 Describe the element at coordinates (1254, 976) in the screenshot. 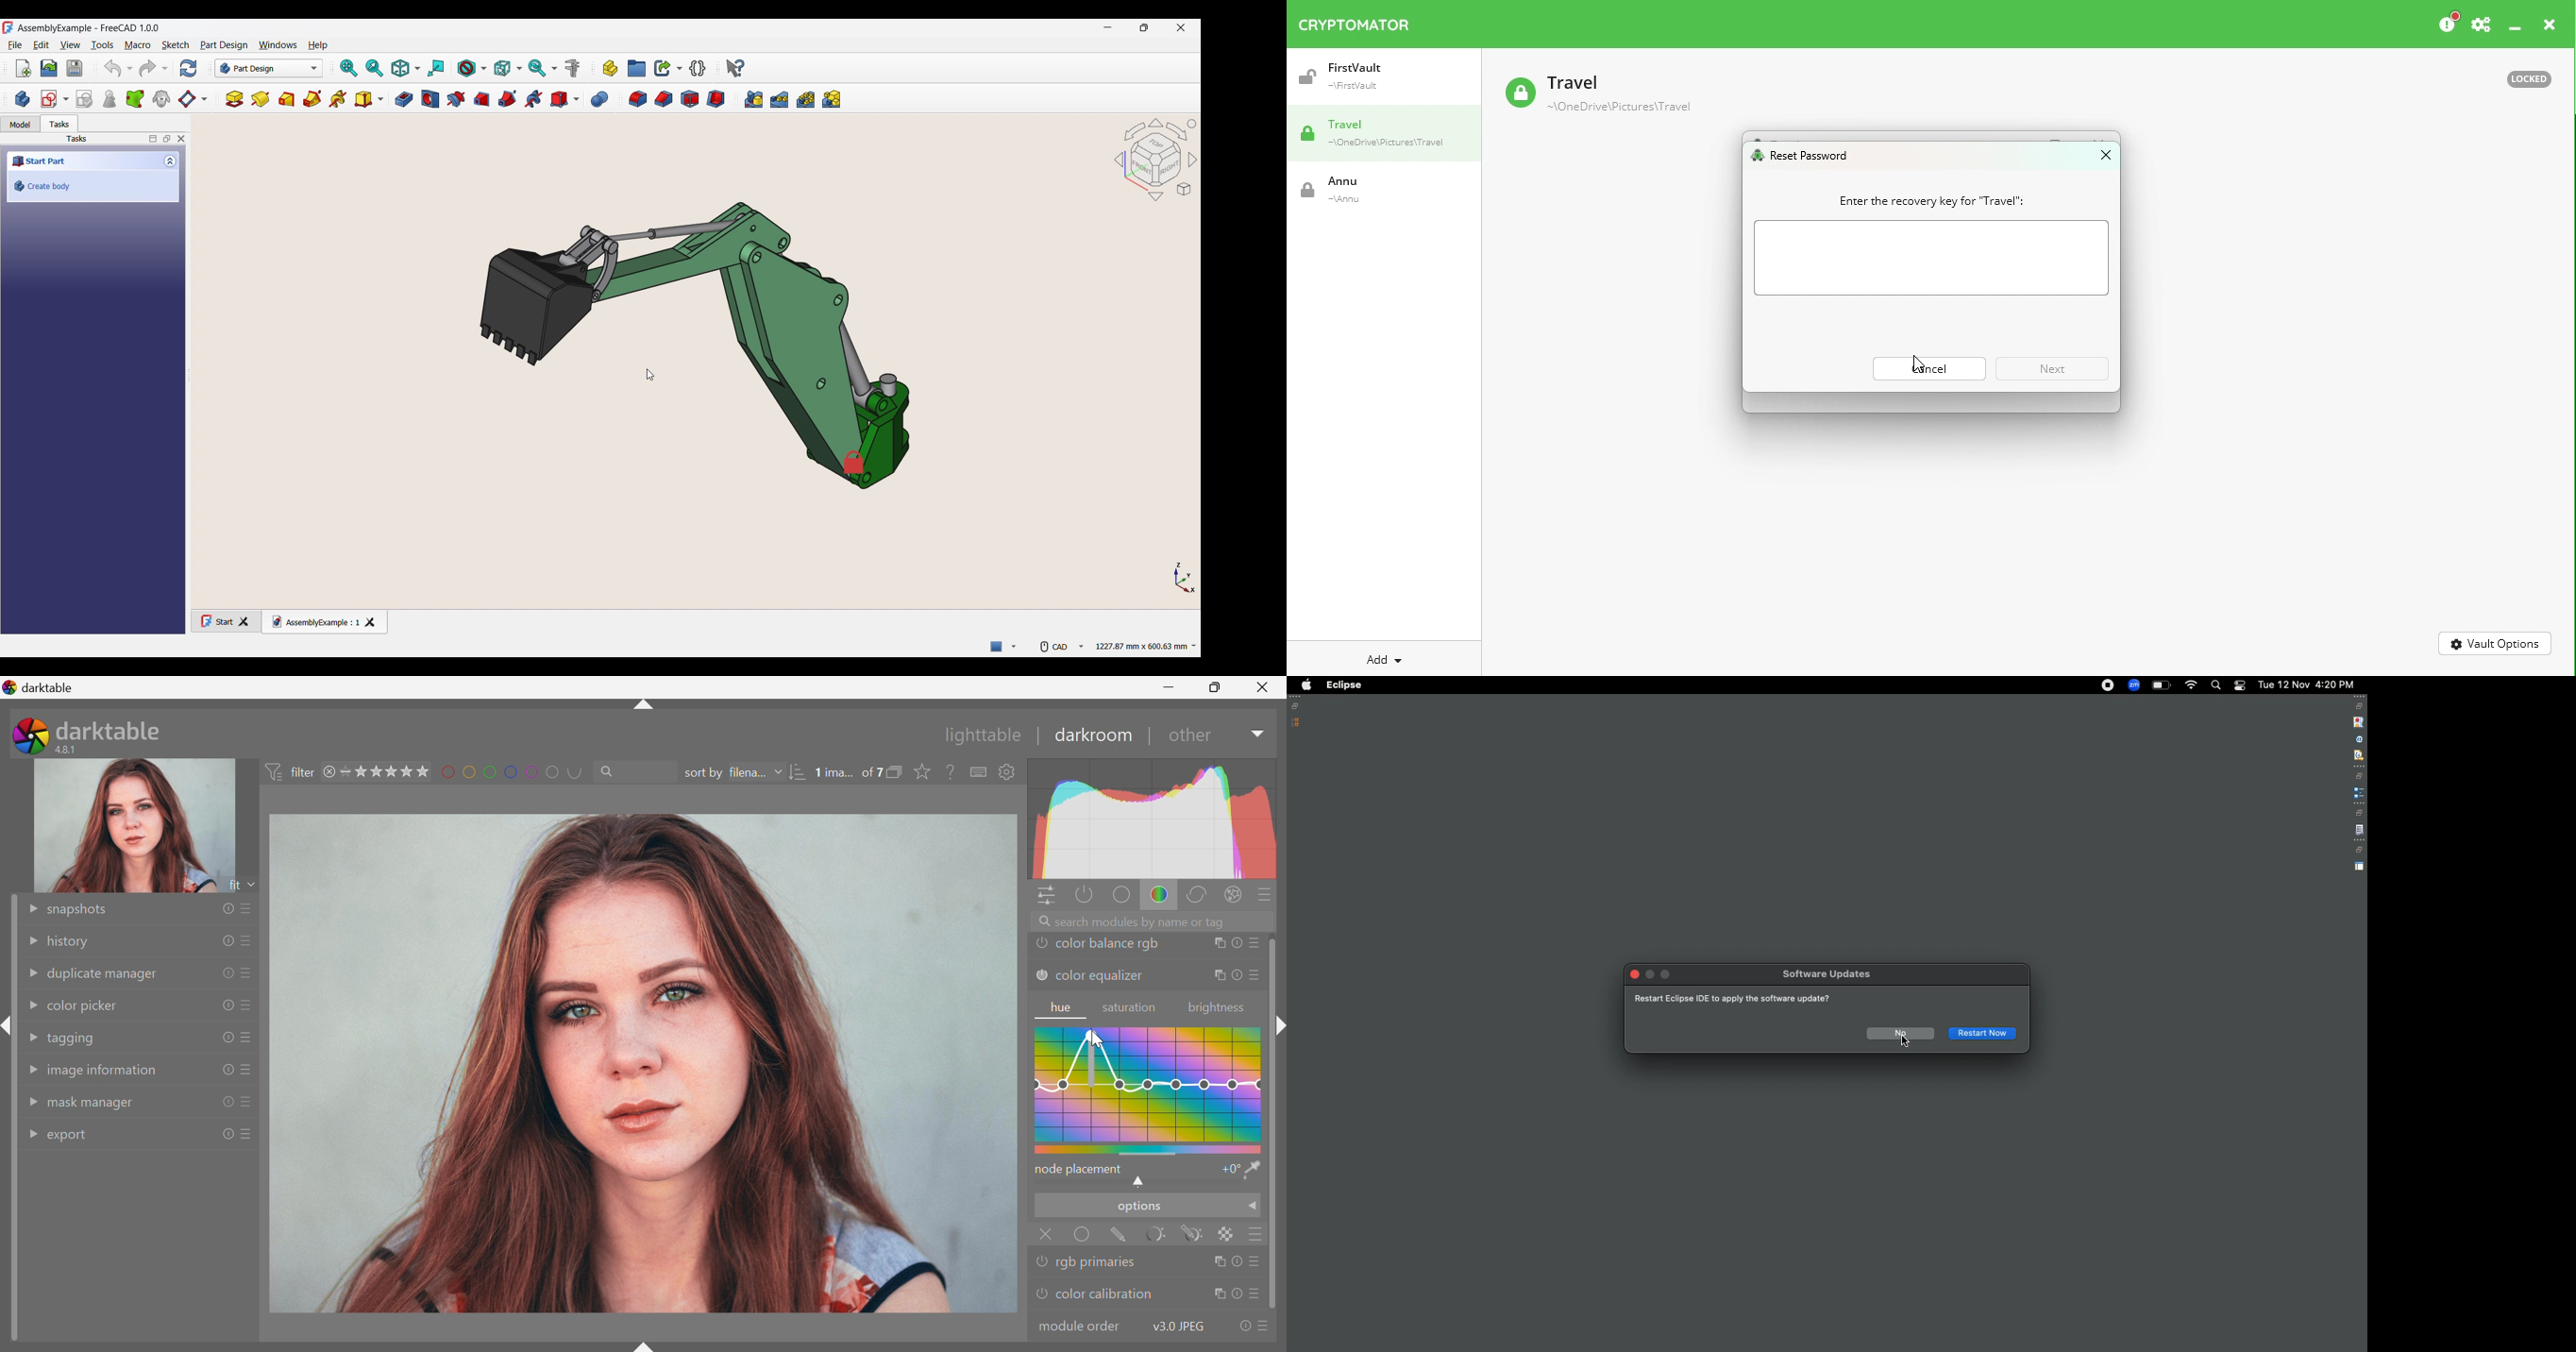

I see `presets` at that location.